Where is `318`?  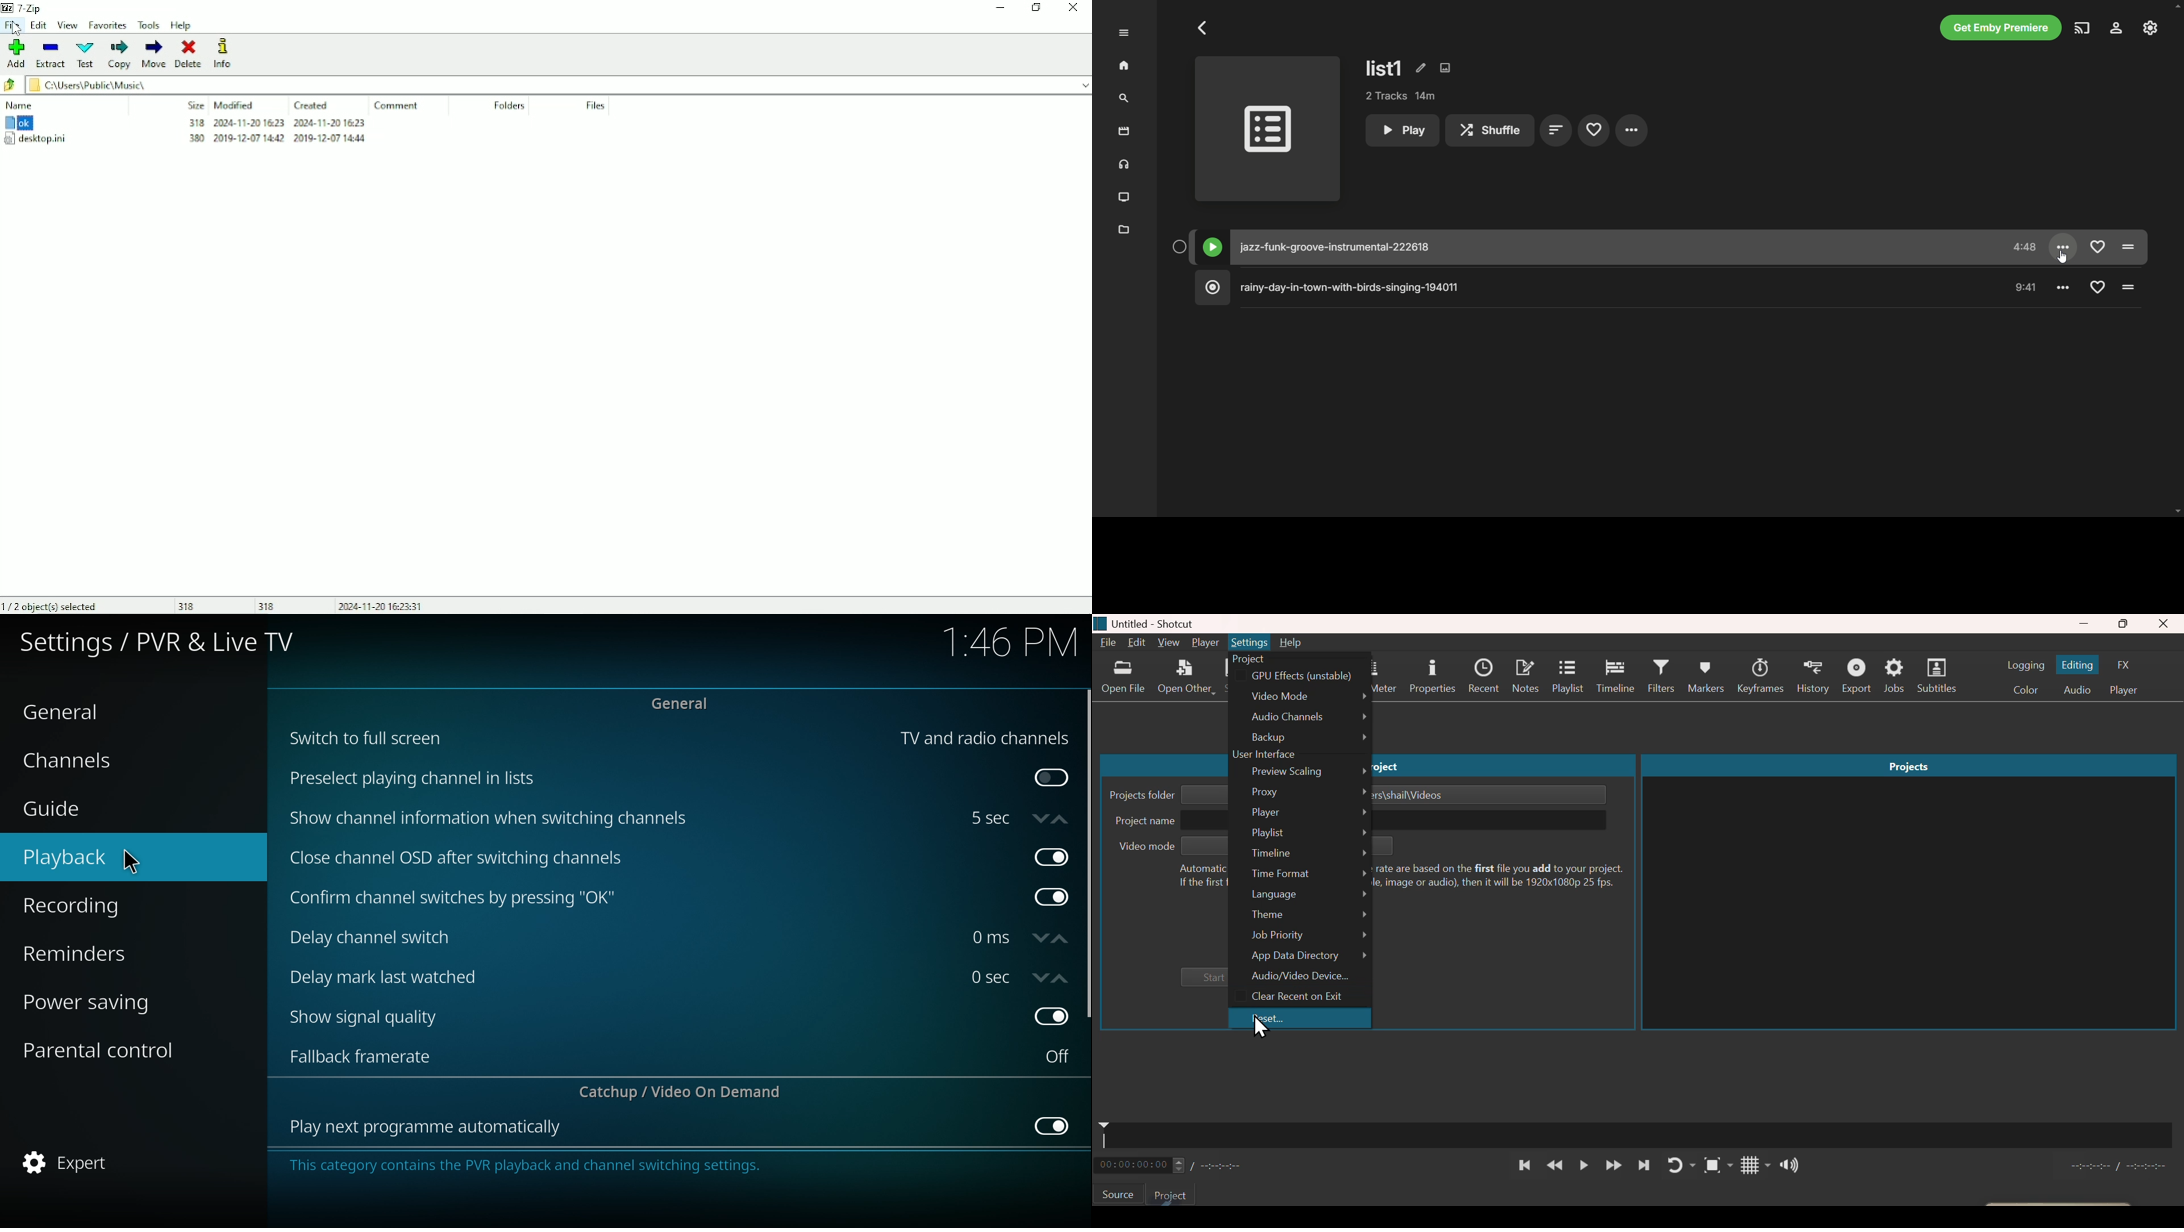
318 is located at coordinates (188, 605).